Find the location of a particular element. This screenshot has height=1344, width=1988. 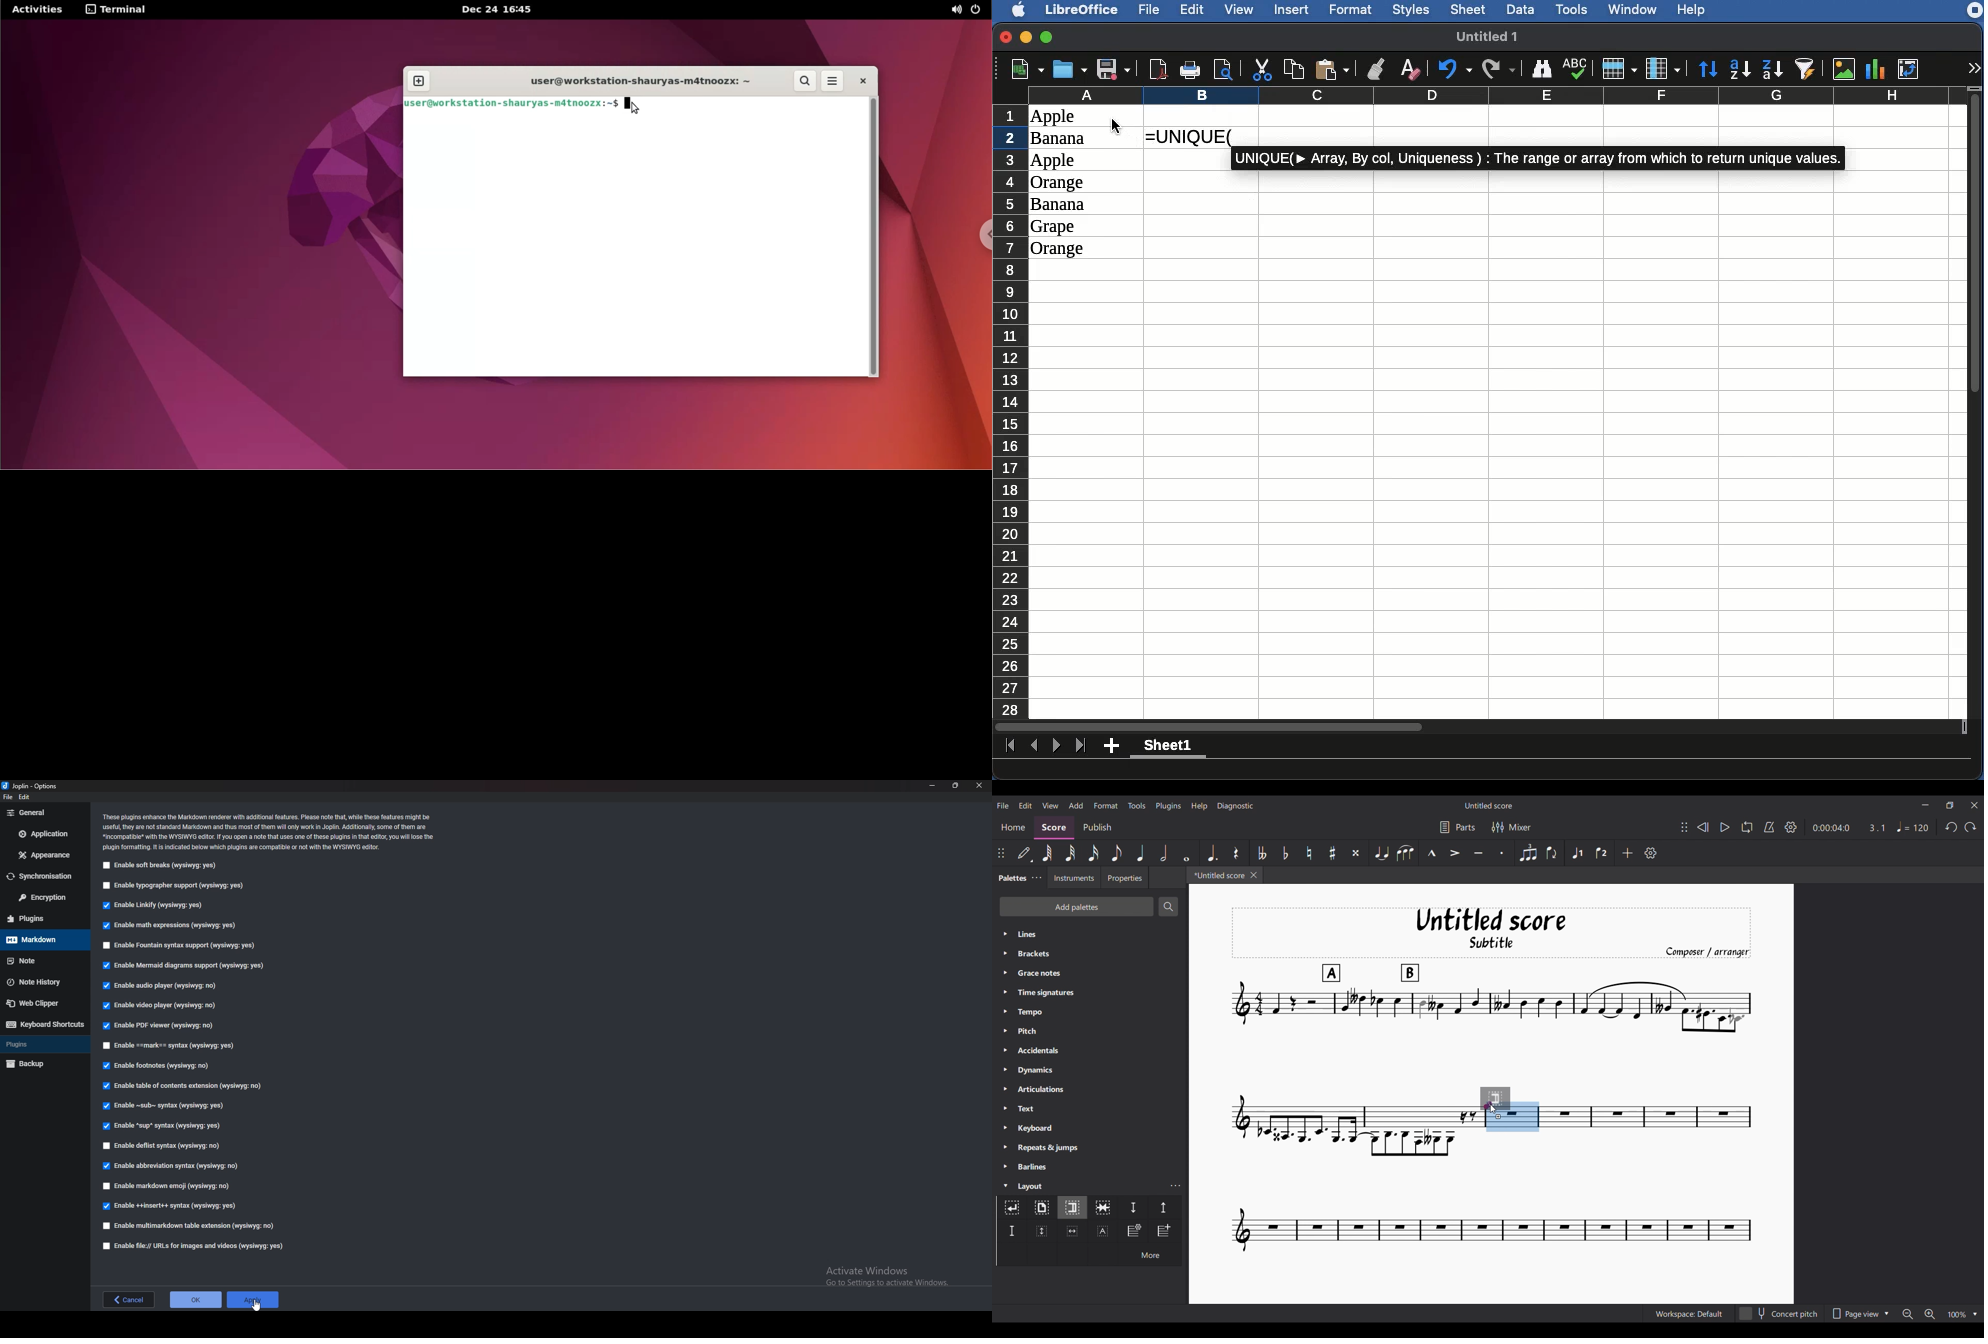

Tenuto is located at coordinates (1479, 853).